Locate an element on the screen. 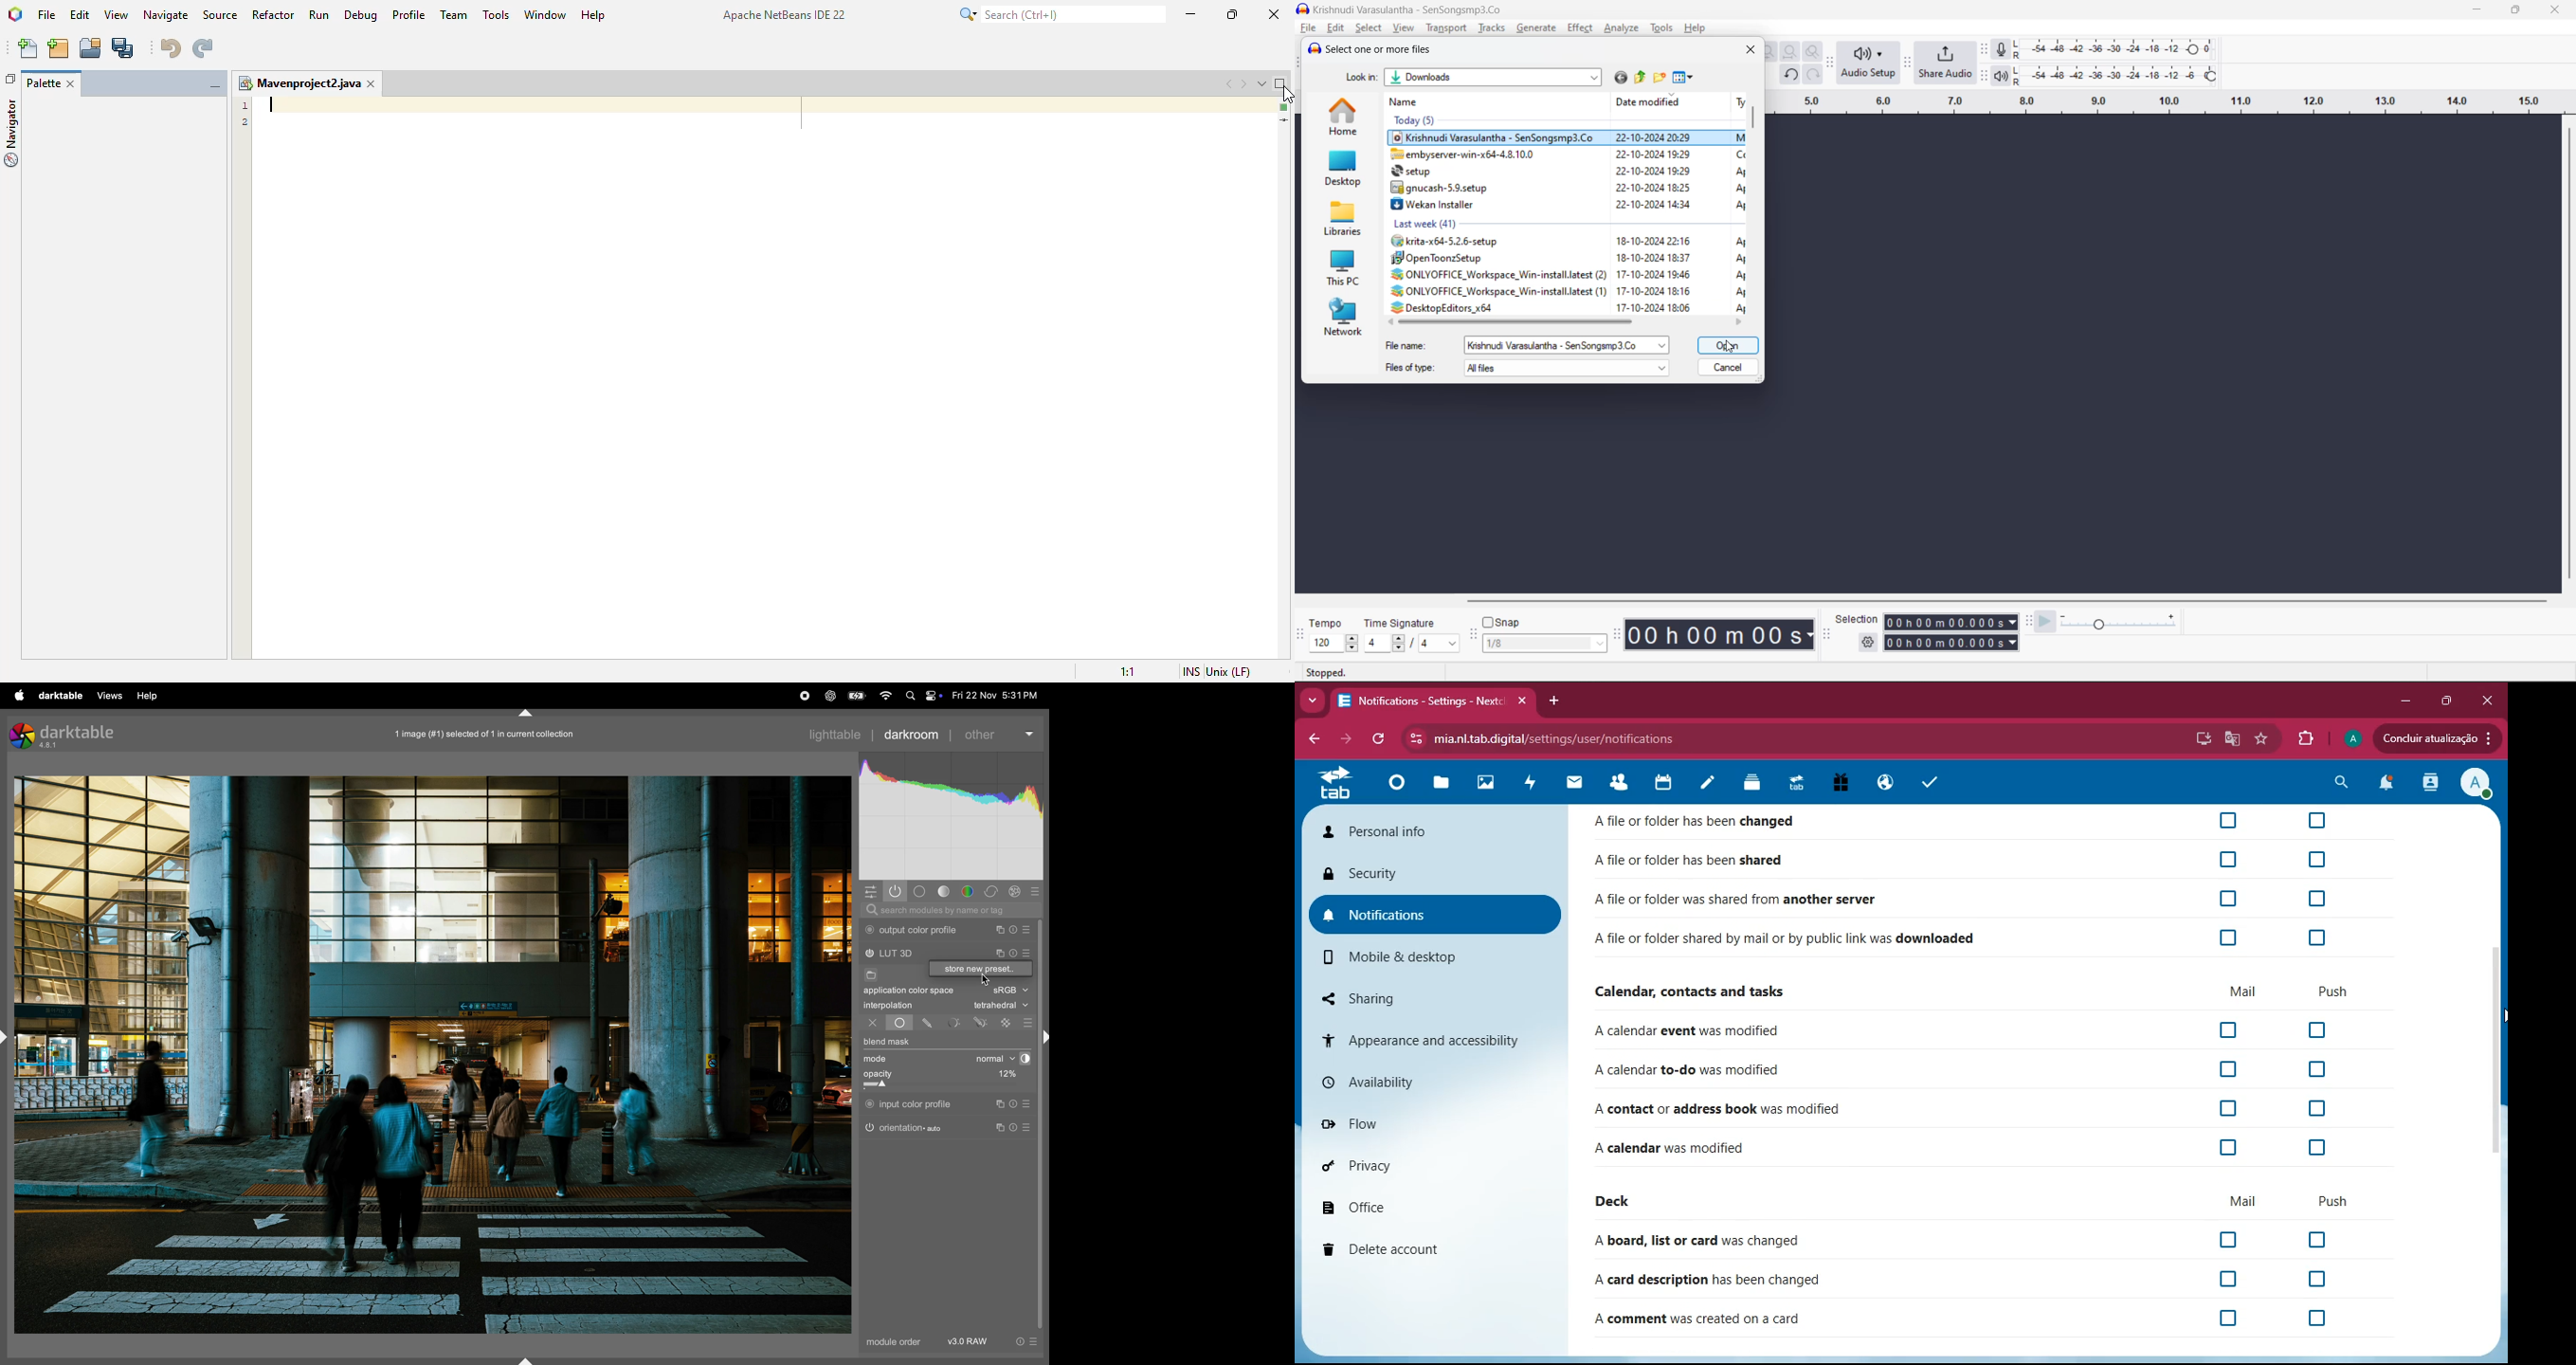  Calendar, contacts and tasks is located at coordinates (1691, 992).